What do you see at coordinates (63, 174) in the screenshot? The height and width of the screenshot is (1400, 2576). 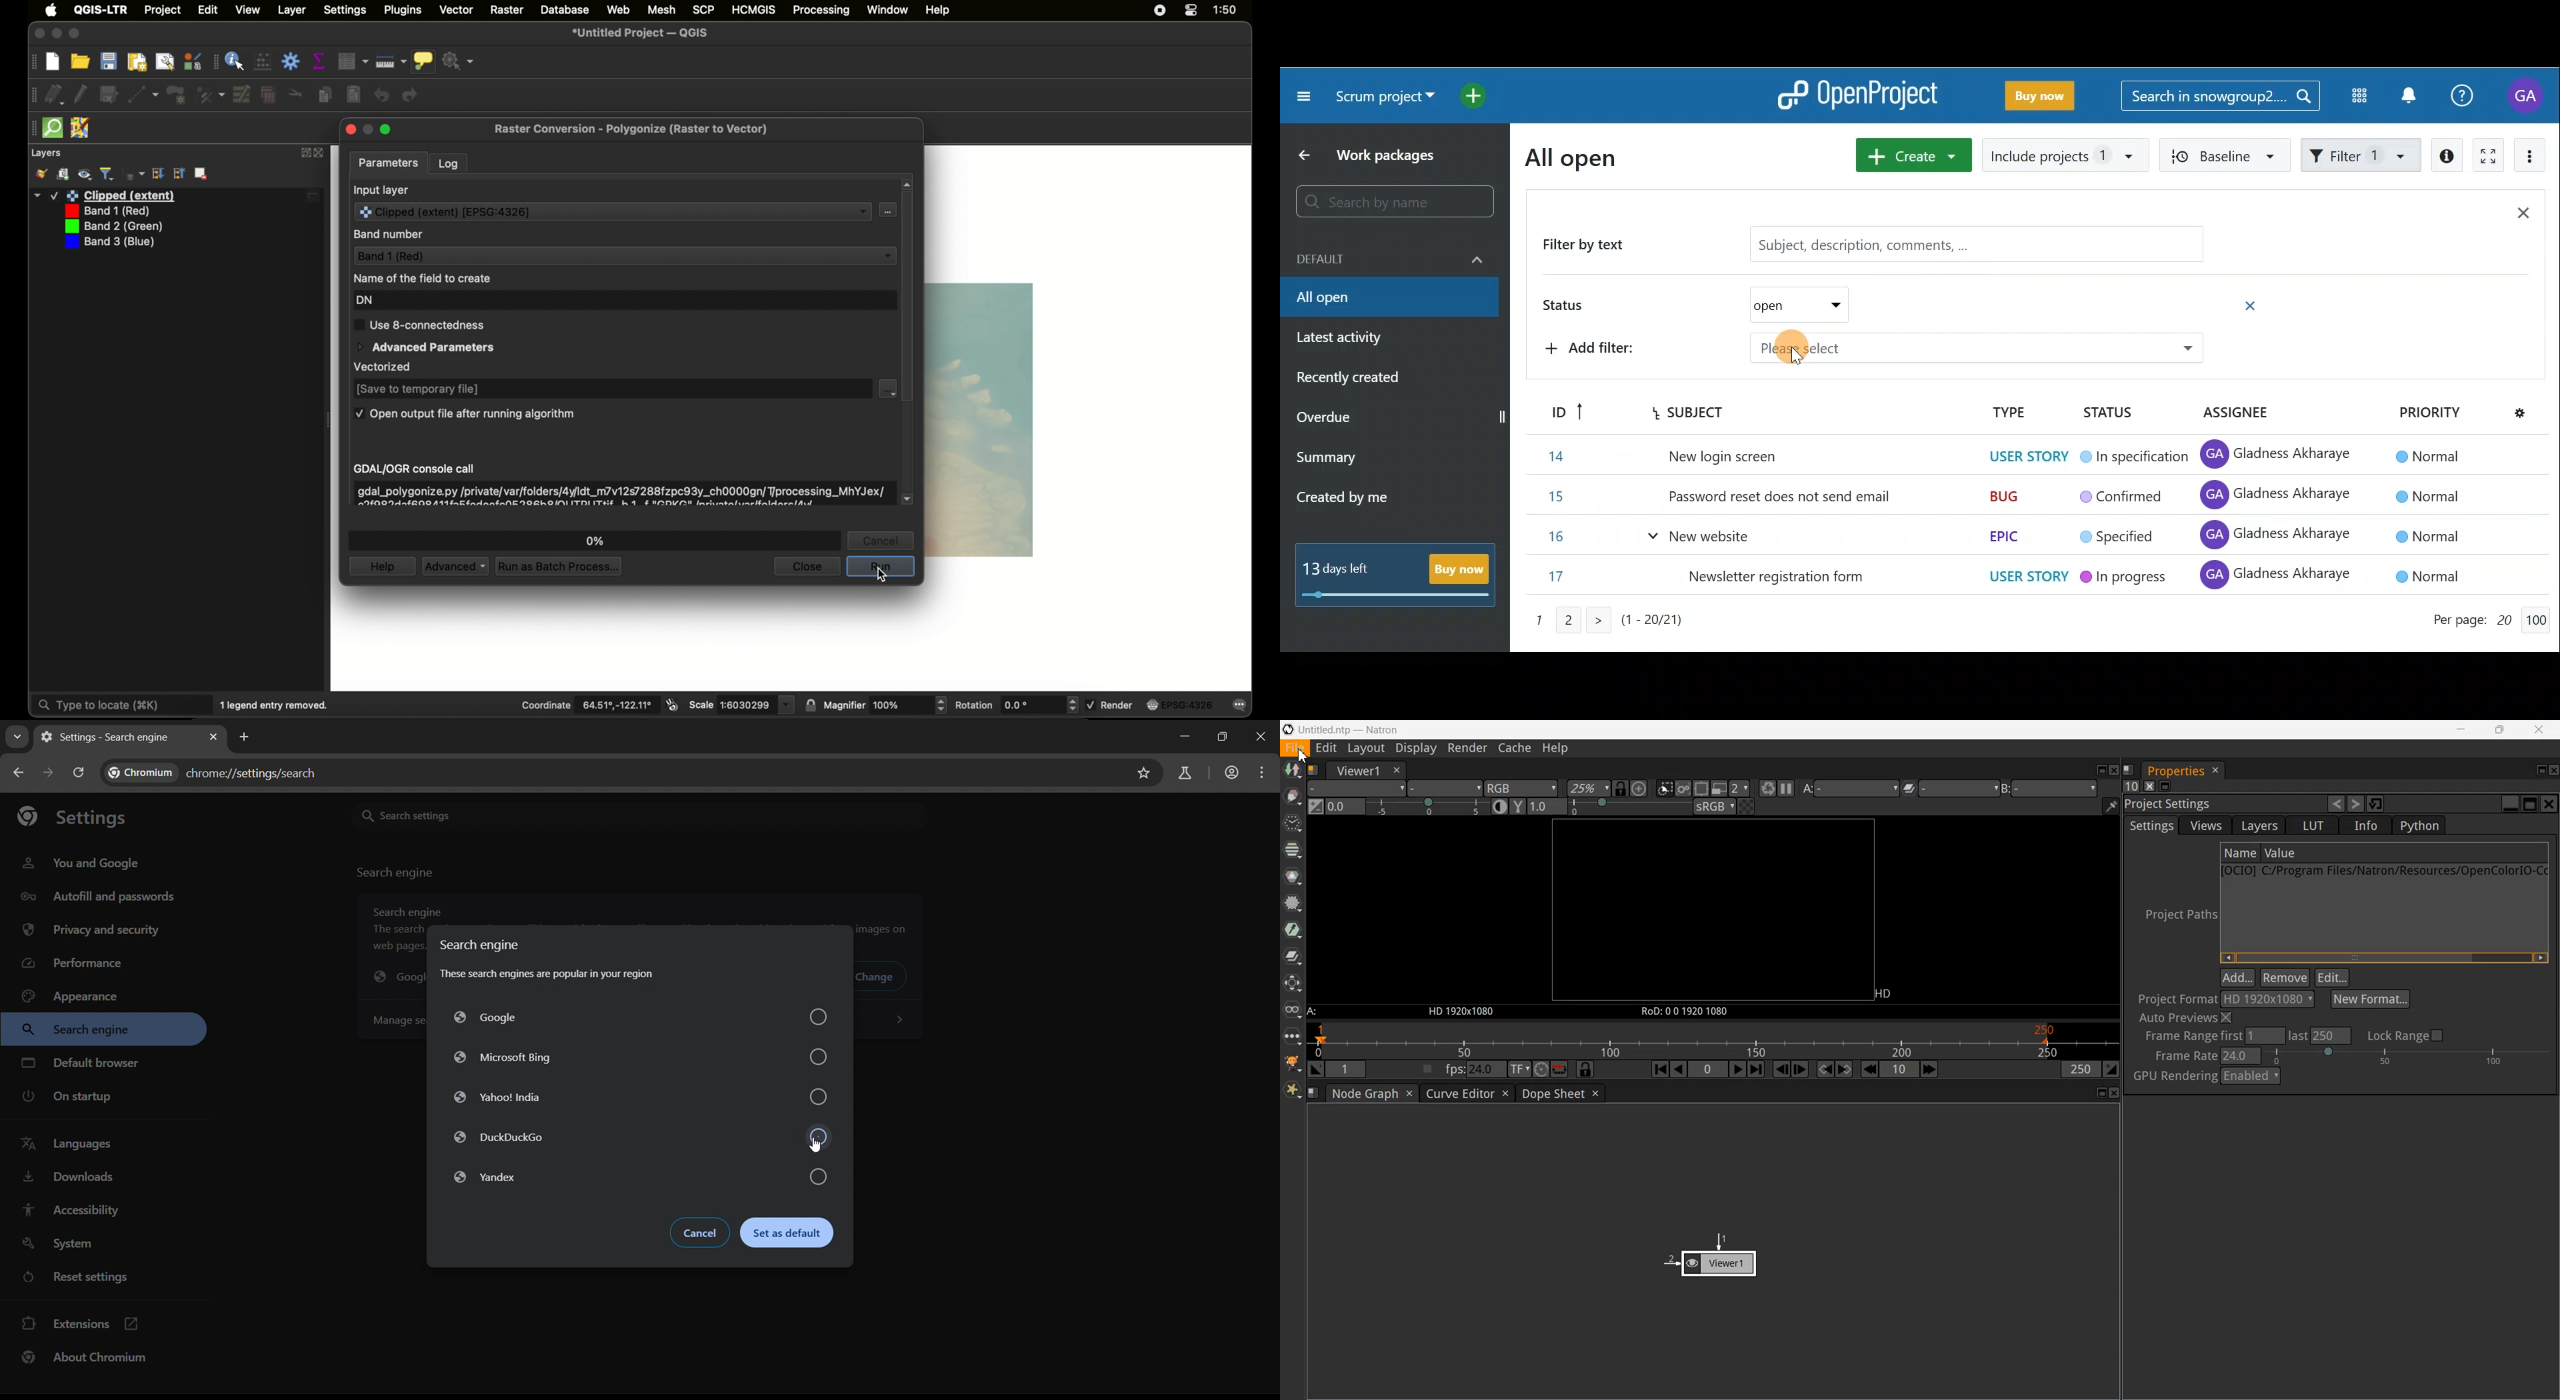 I see `add group` at bounding box center [63, 174].